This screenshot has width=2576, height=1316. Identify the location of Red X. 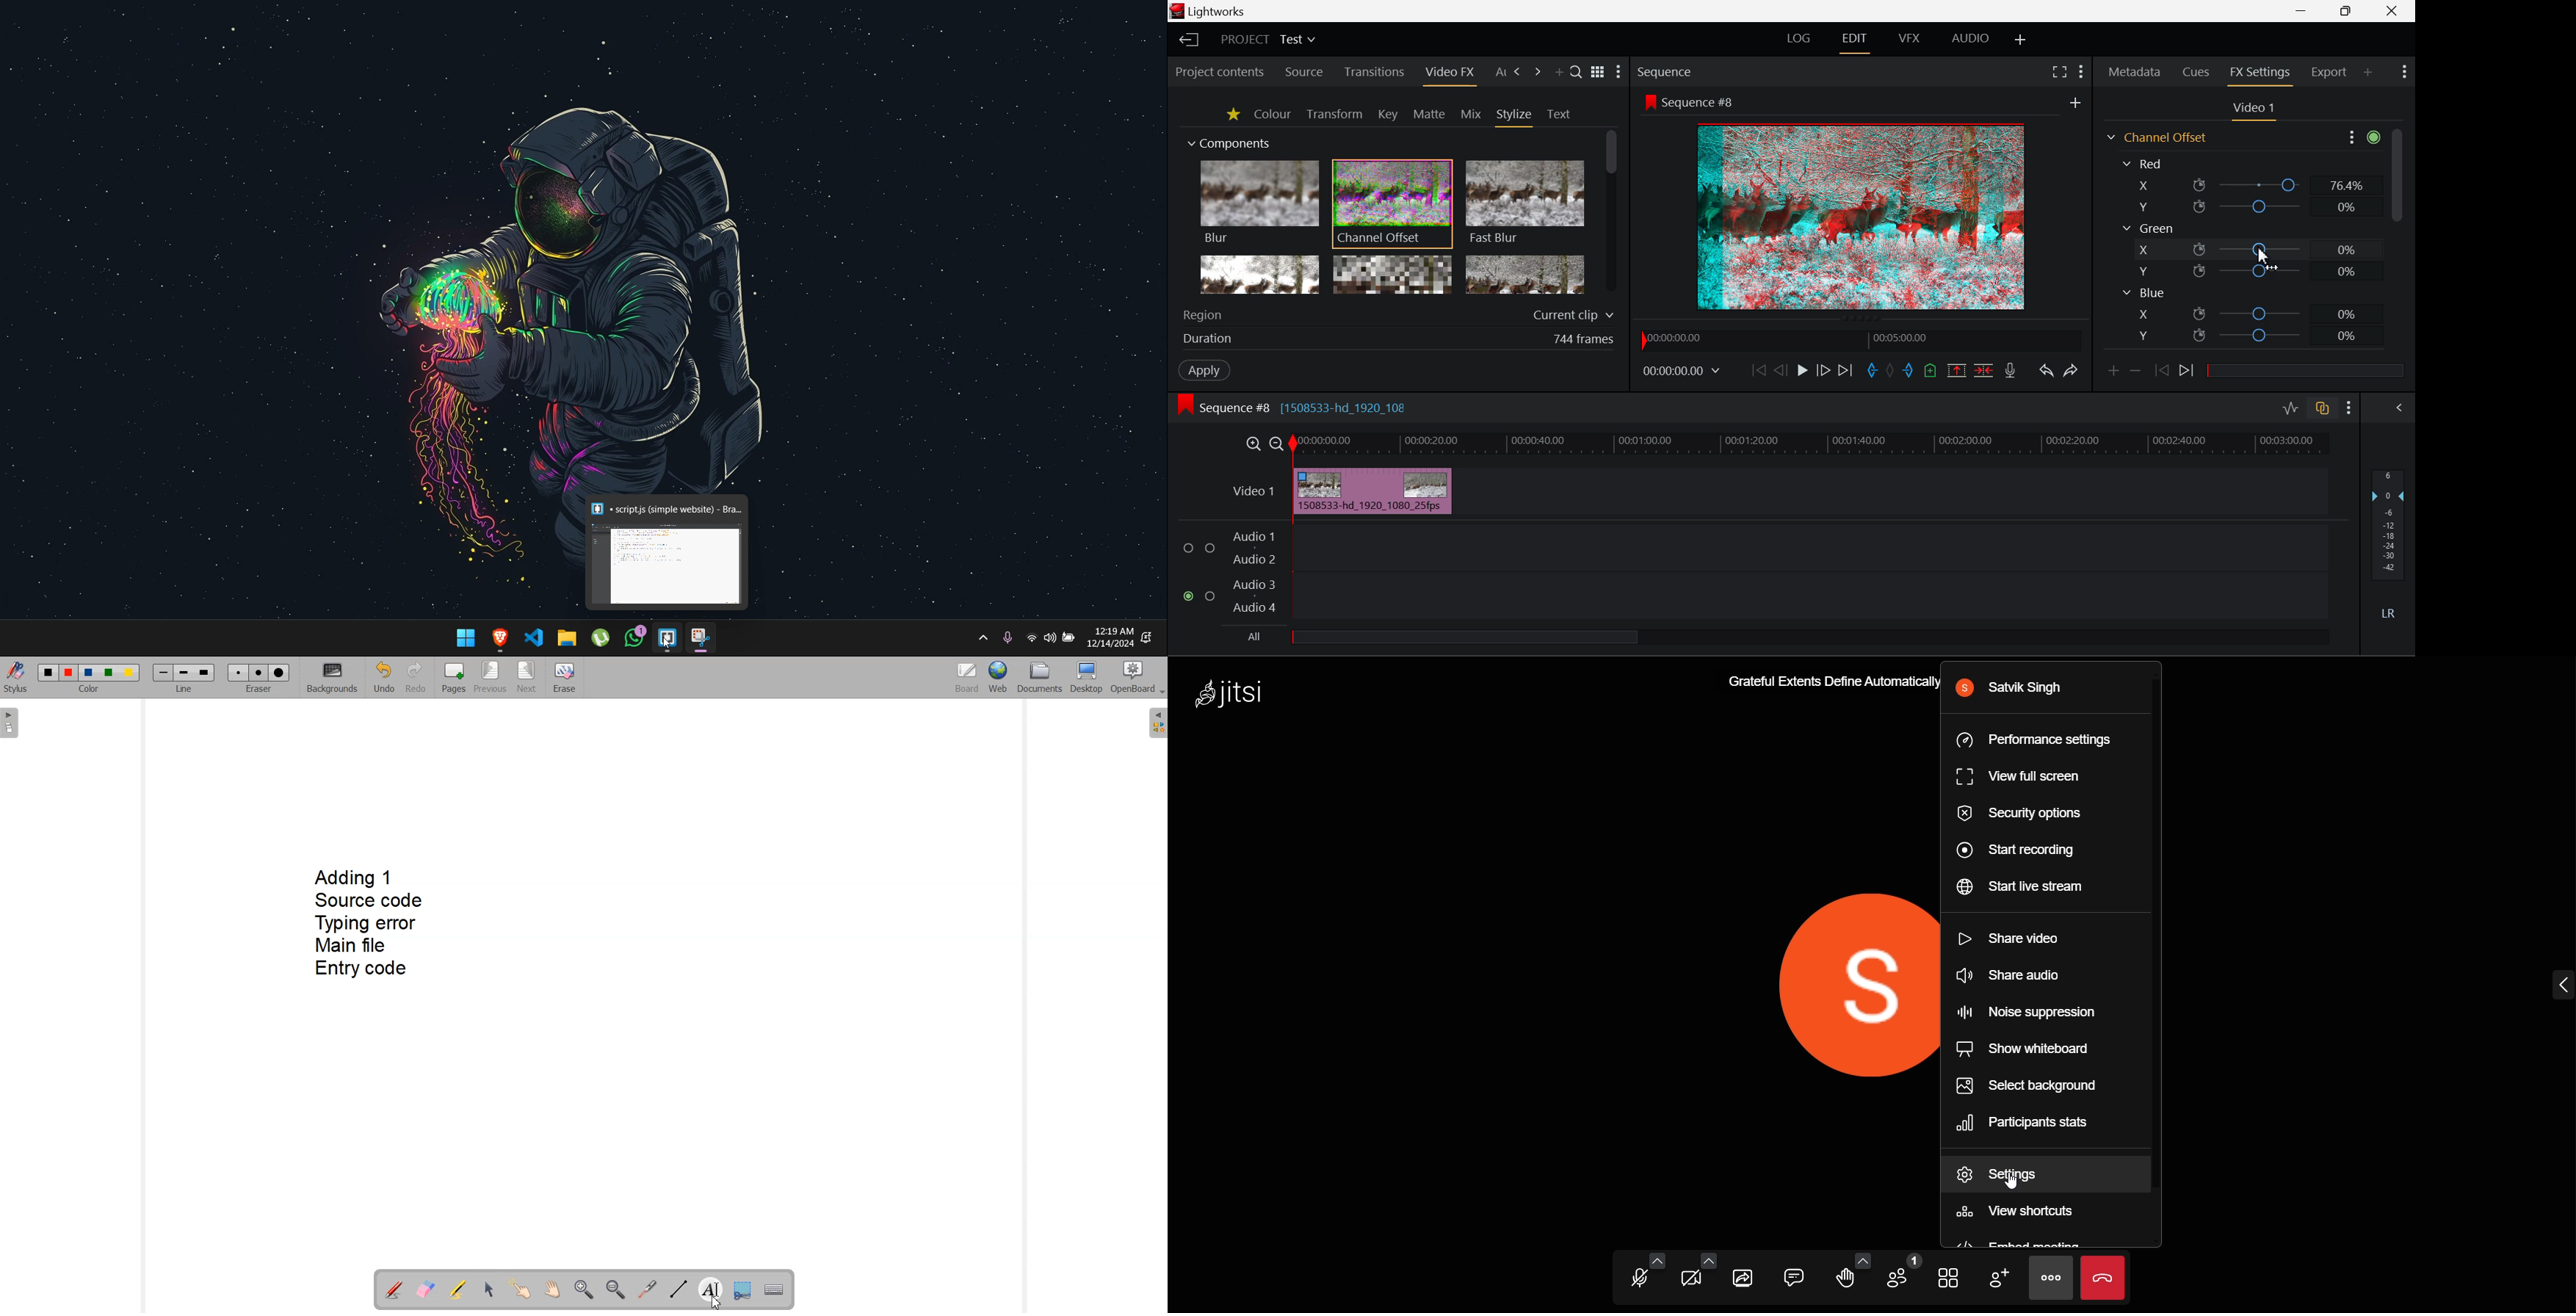
(2248, 185).